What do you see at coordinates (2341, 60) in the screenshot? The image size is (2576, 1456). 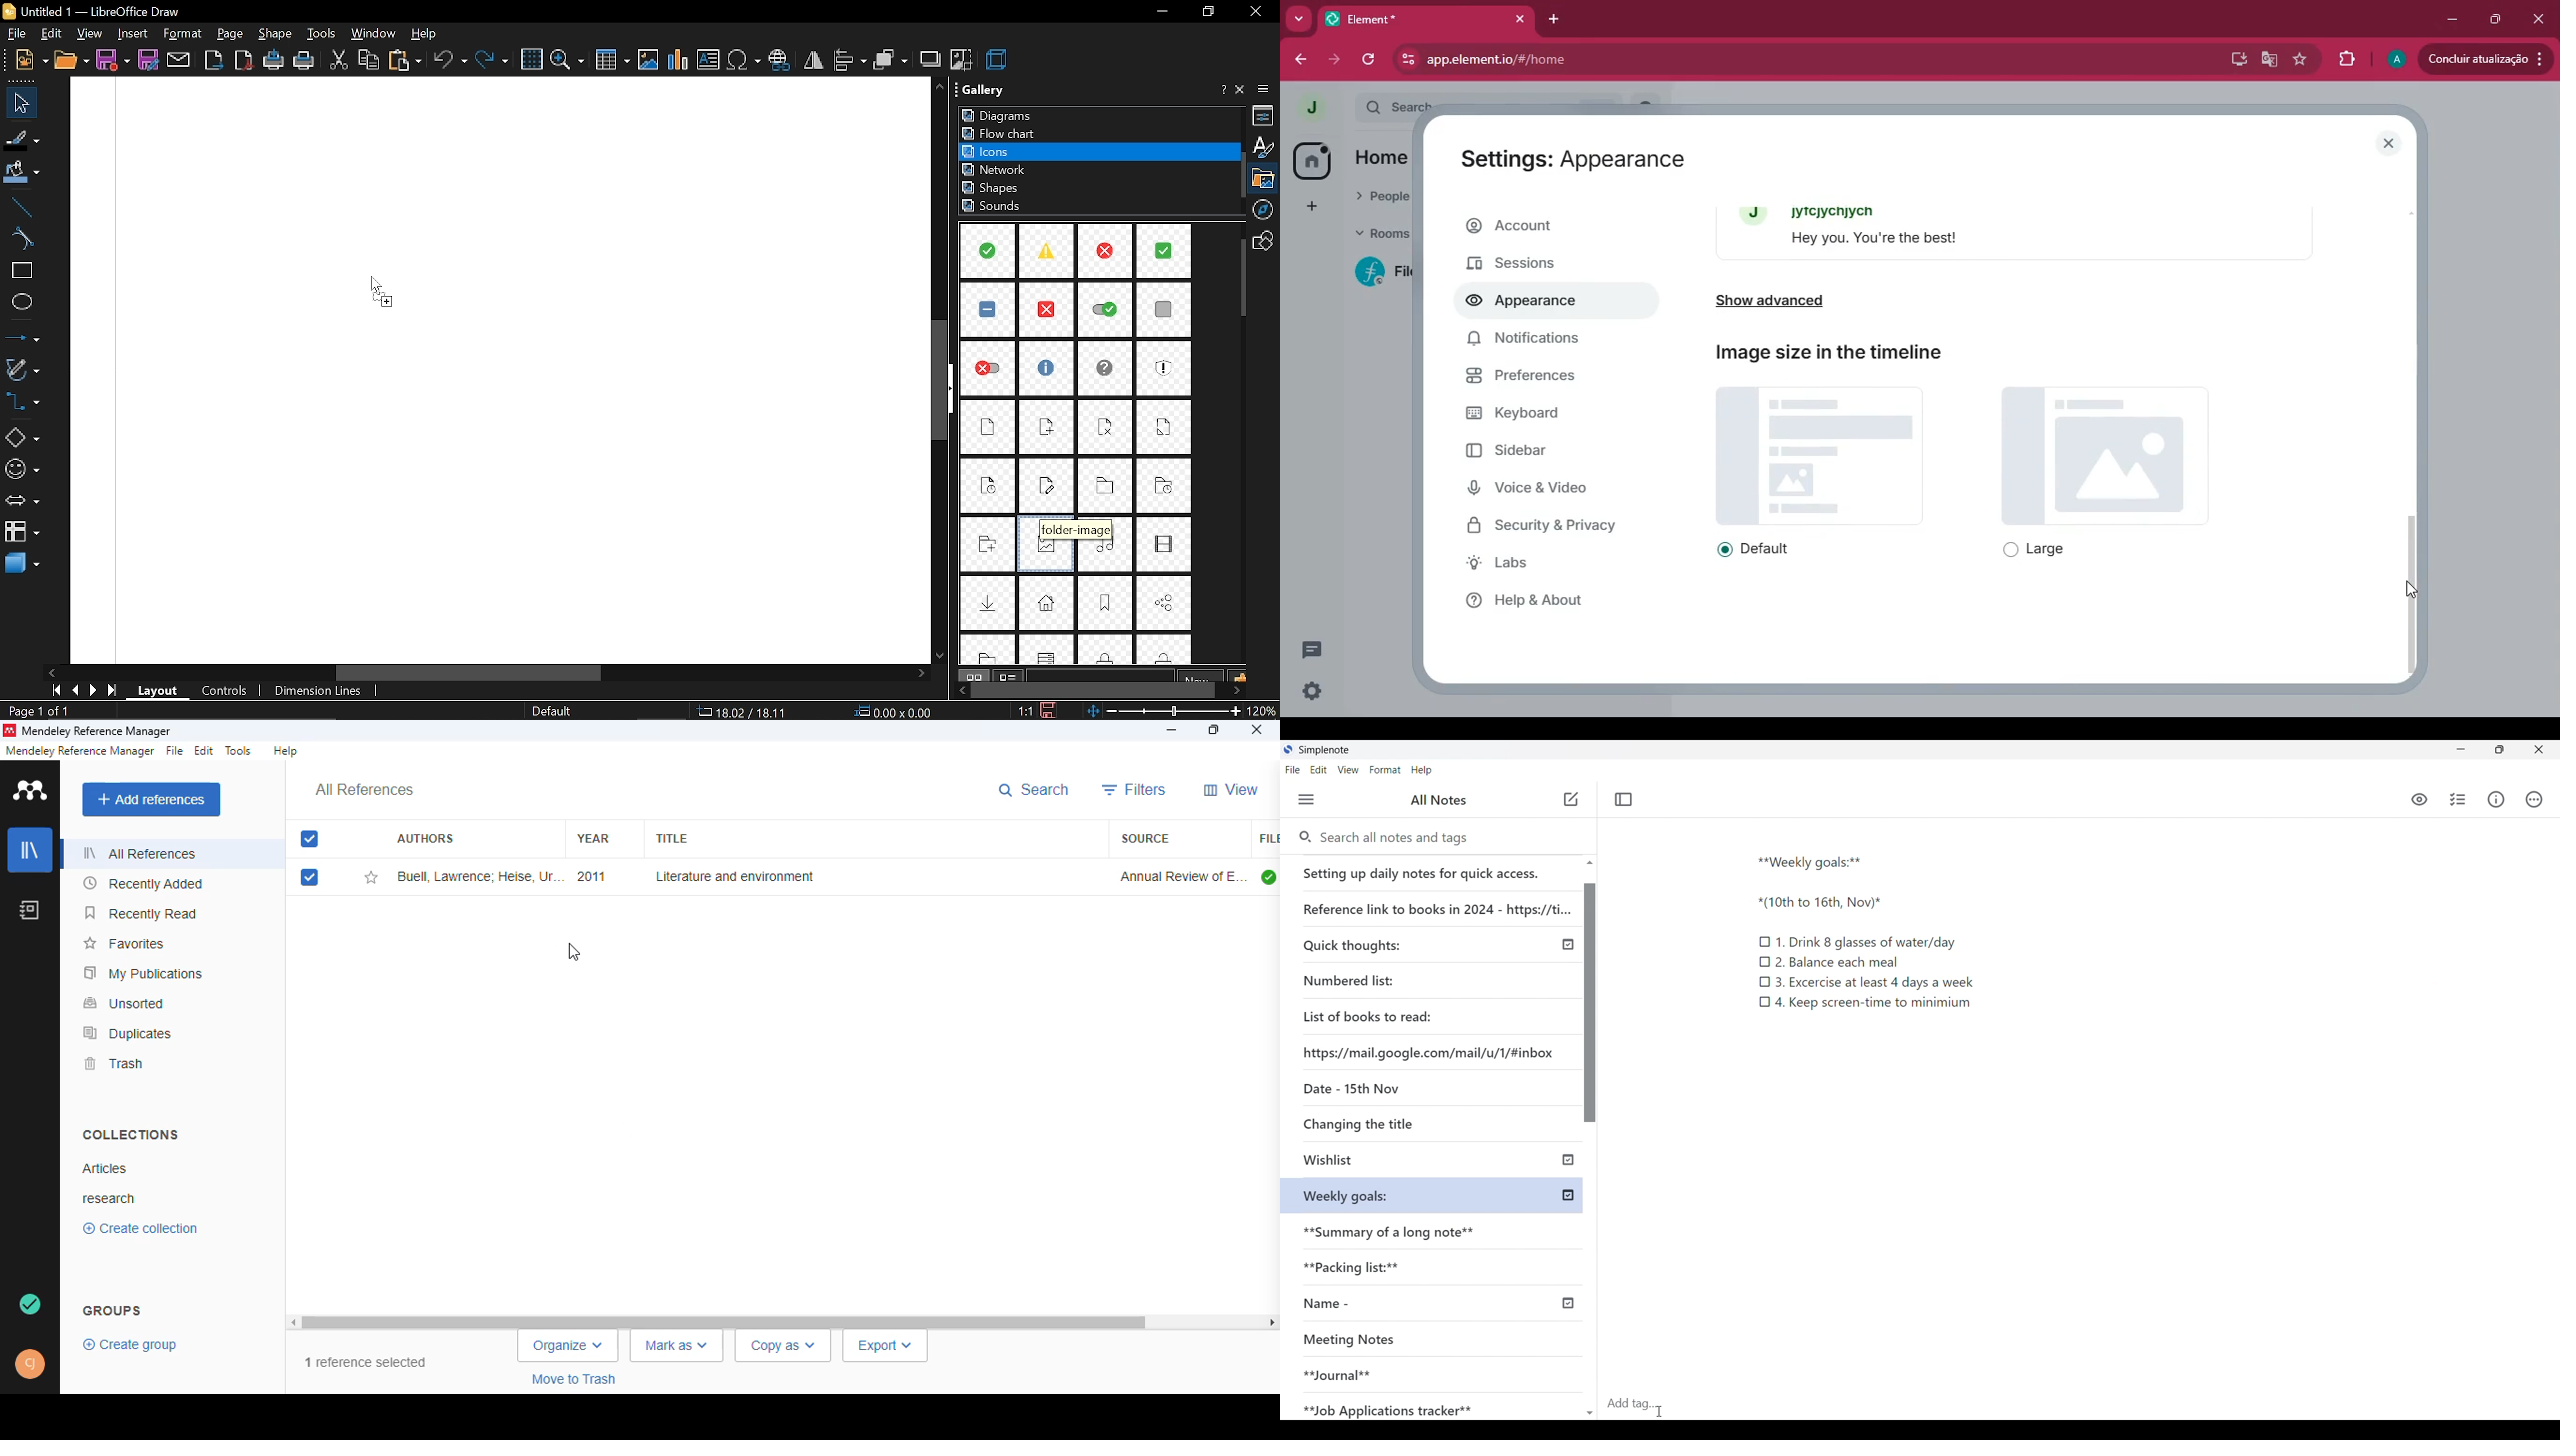 I see `extensions` at bounding box center [2341, 60].